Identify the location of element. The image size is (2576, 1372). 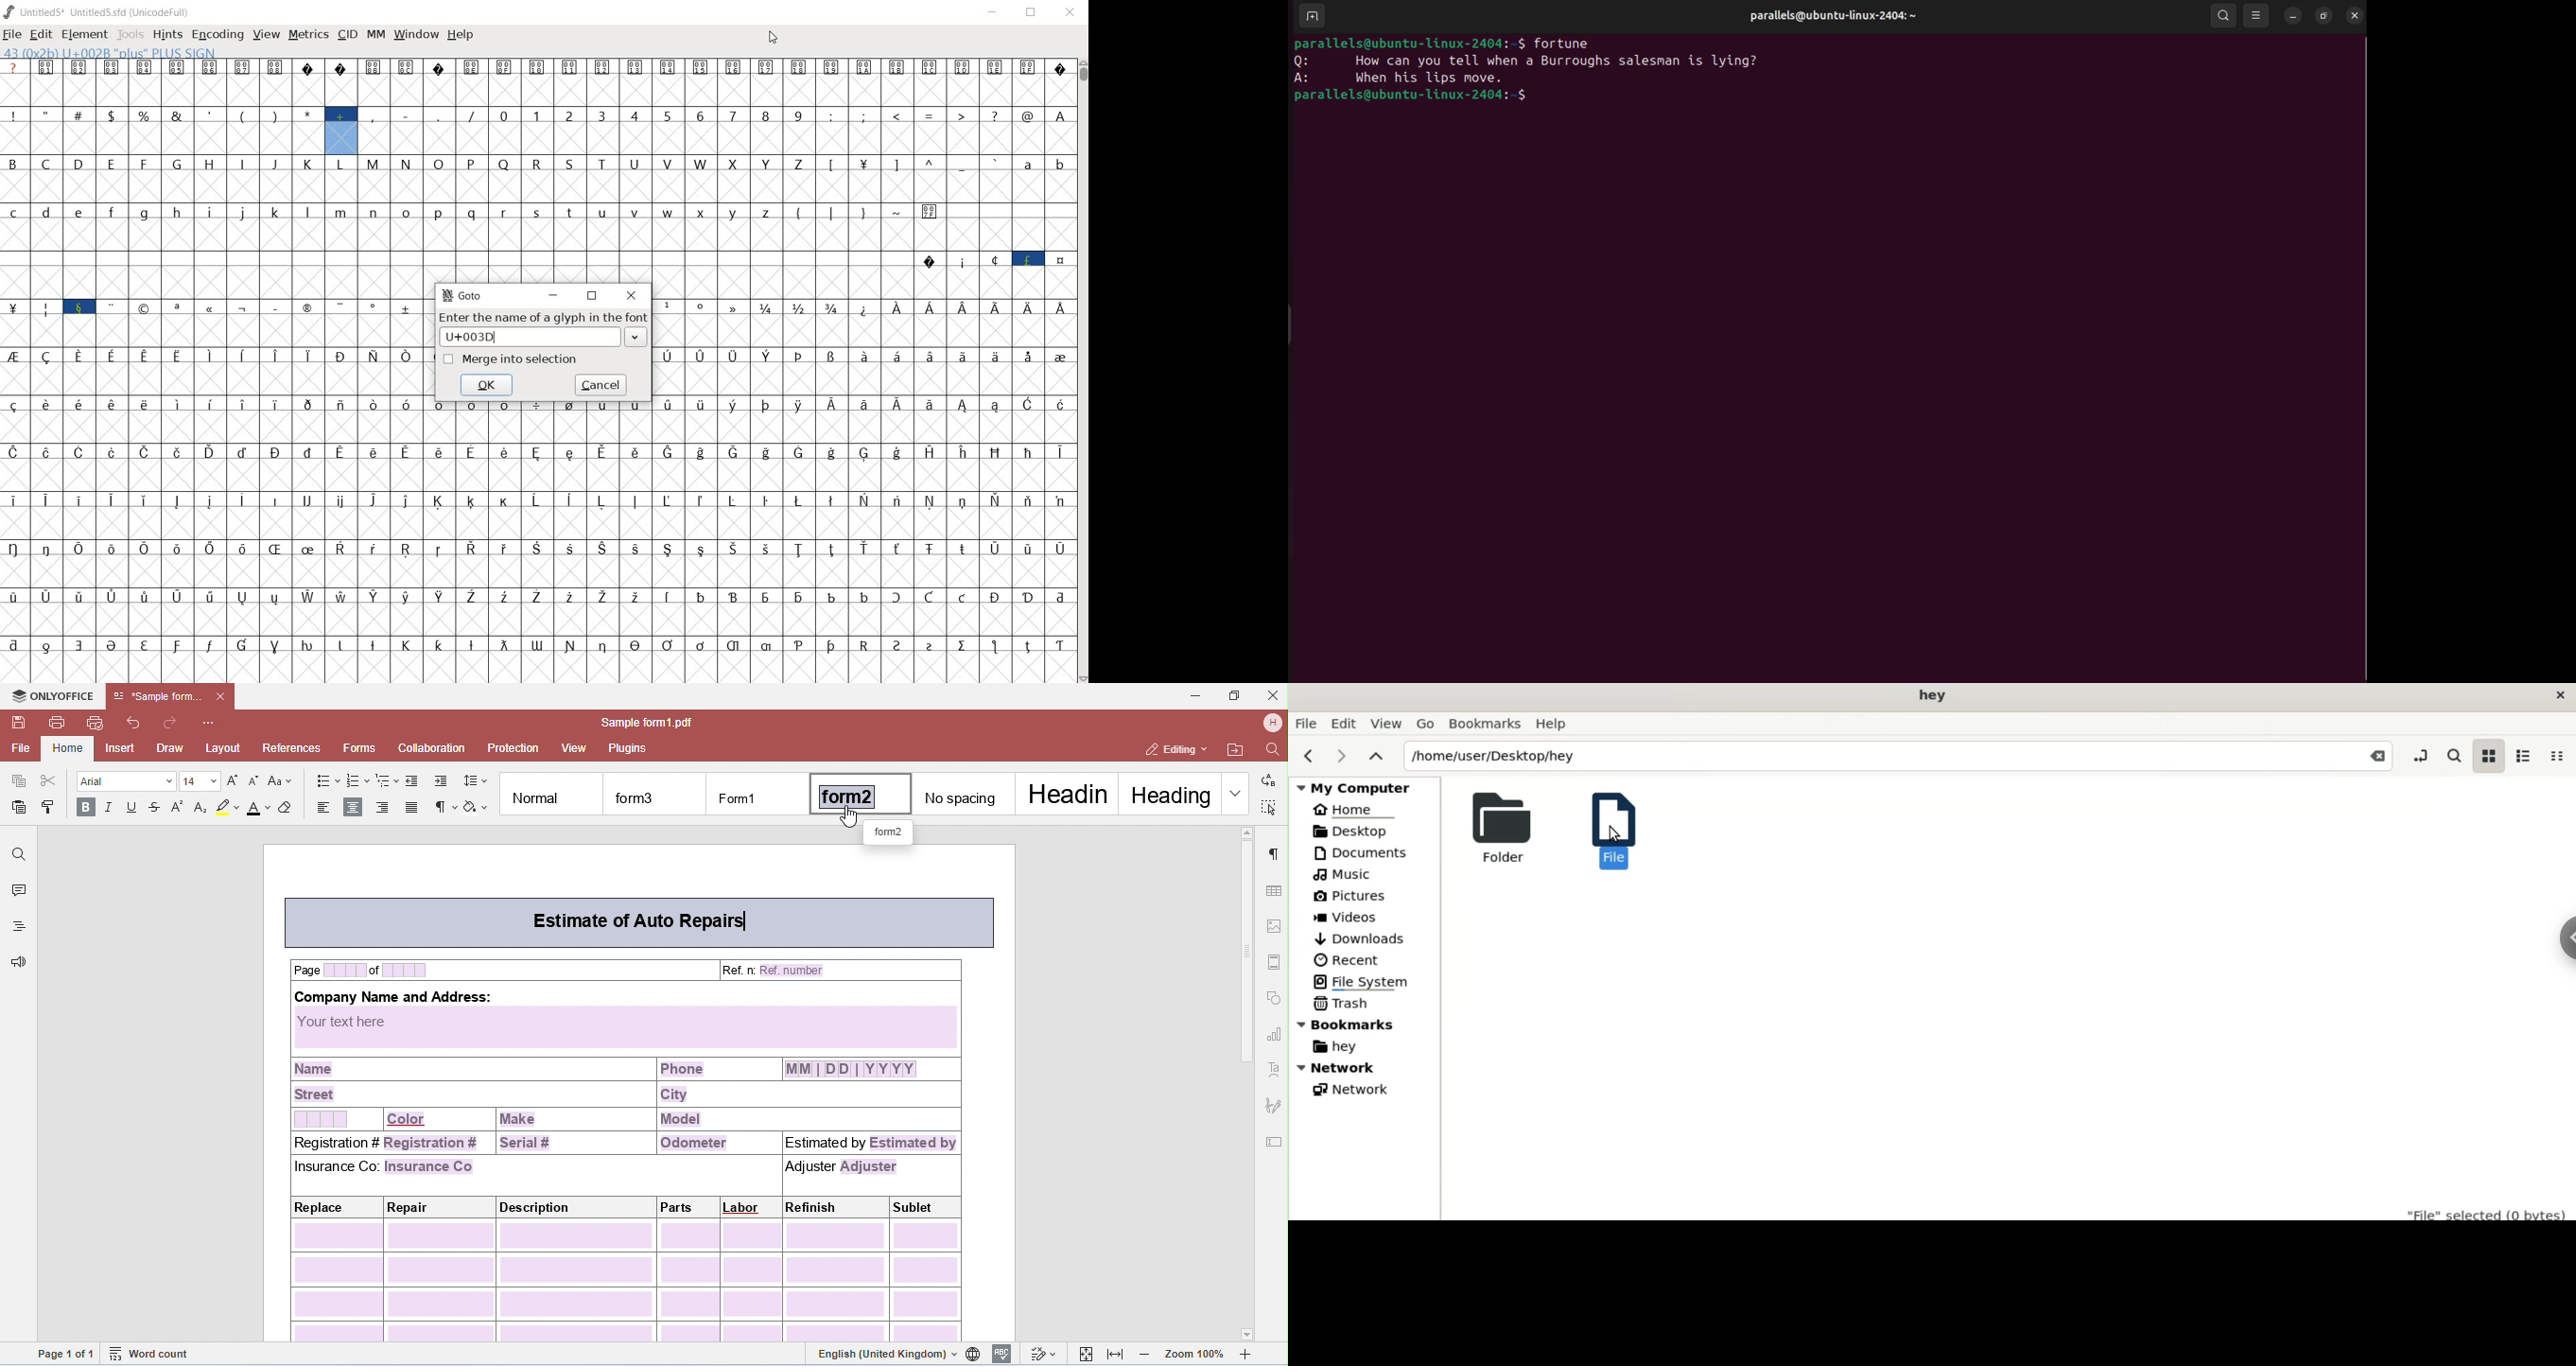
(82, 33).